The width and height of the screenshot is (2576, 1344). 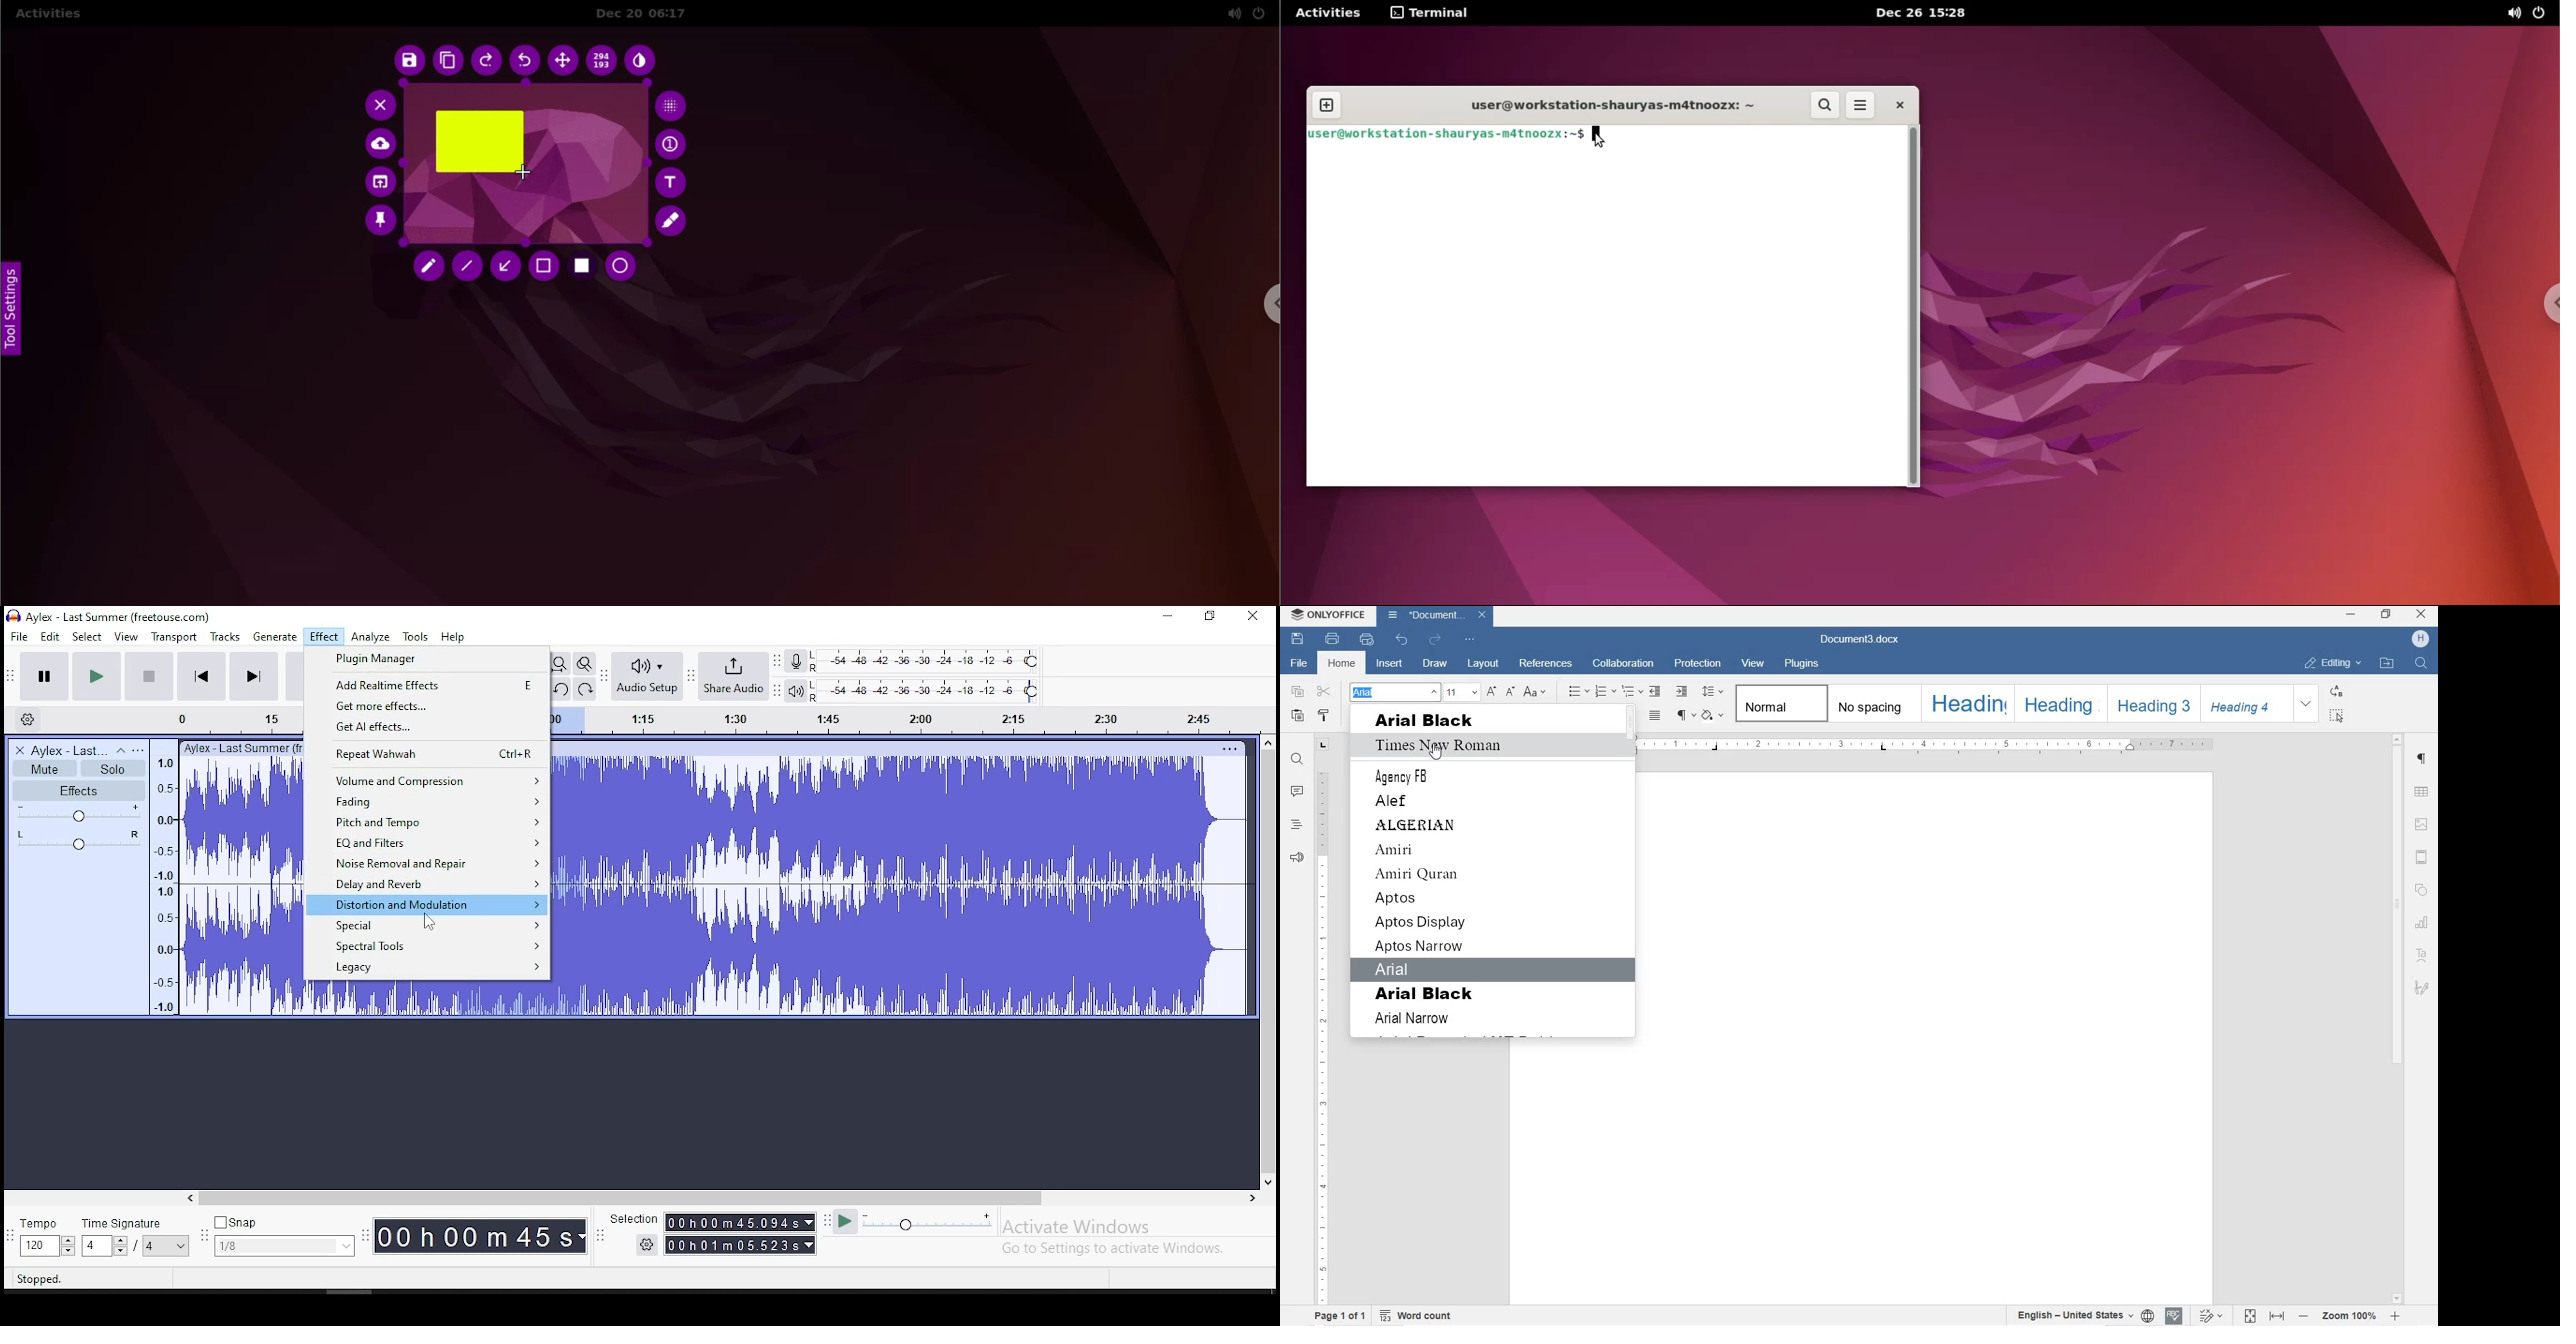 I want to click on user@workstation-shauryas-m4tnoozx:~$, so click(x=1445, y=134).